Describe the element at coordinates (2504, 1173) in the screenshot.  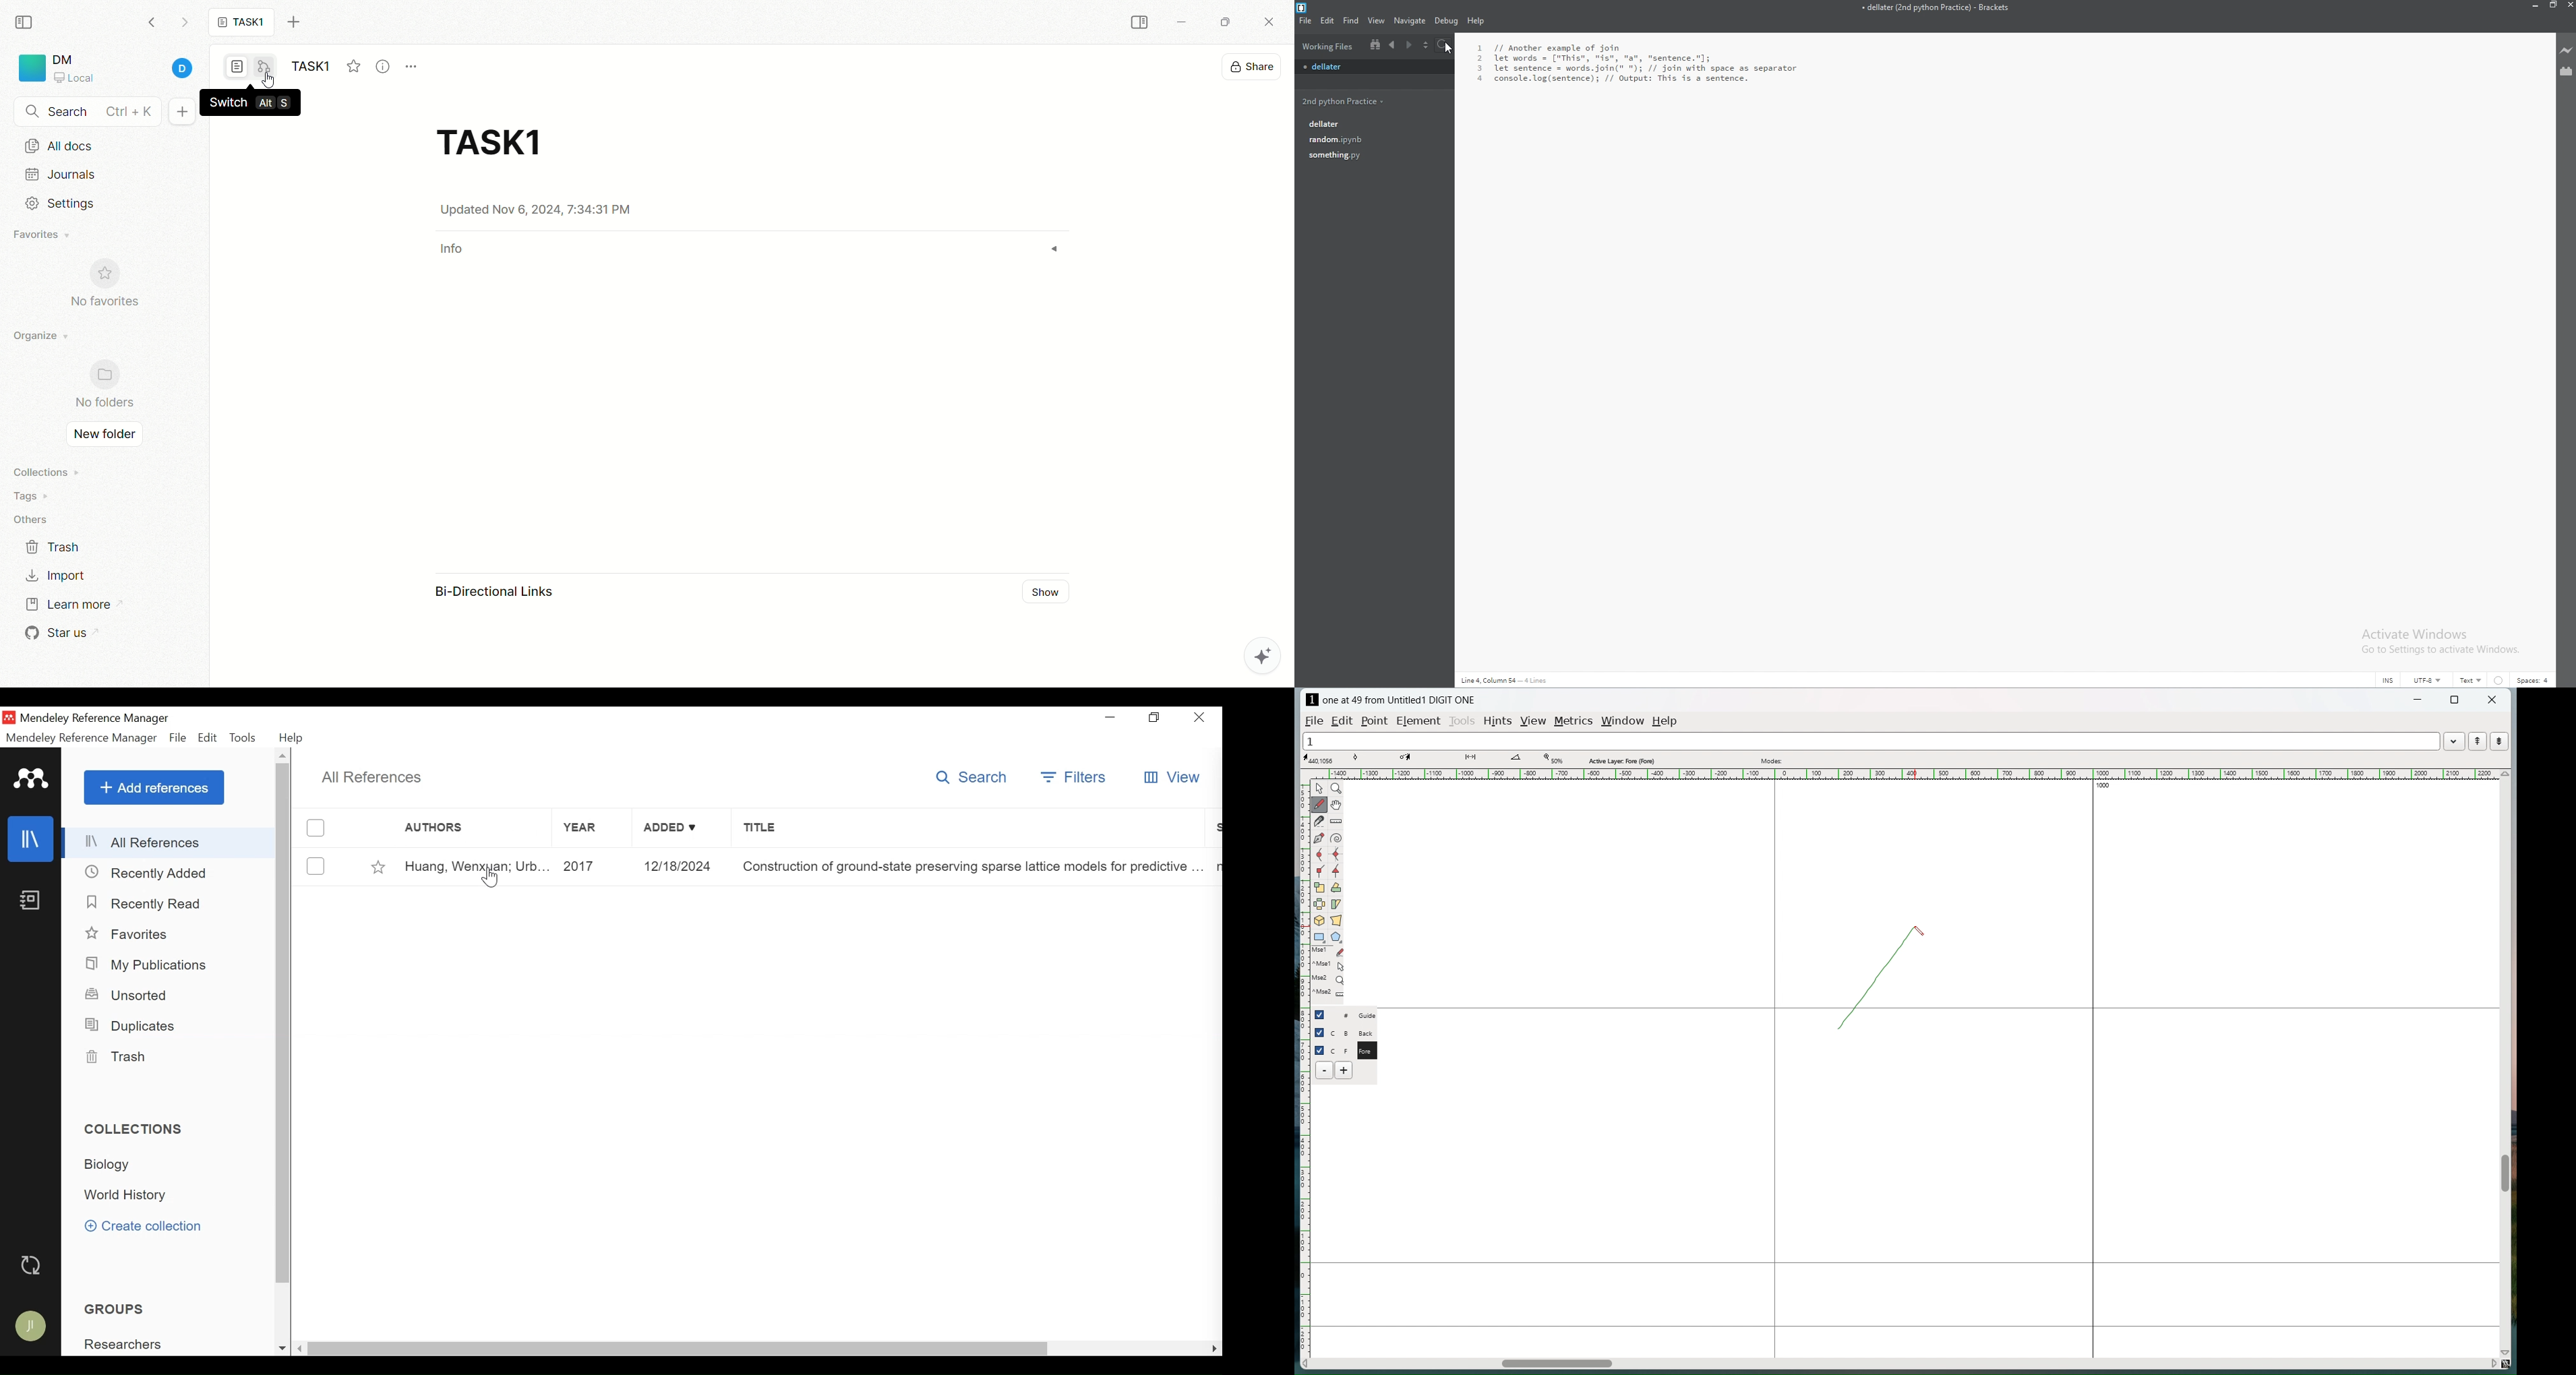
I see `vertical scrollbar` at that location.